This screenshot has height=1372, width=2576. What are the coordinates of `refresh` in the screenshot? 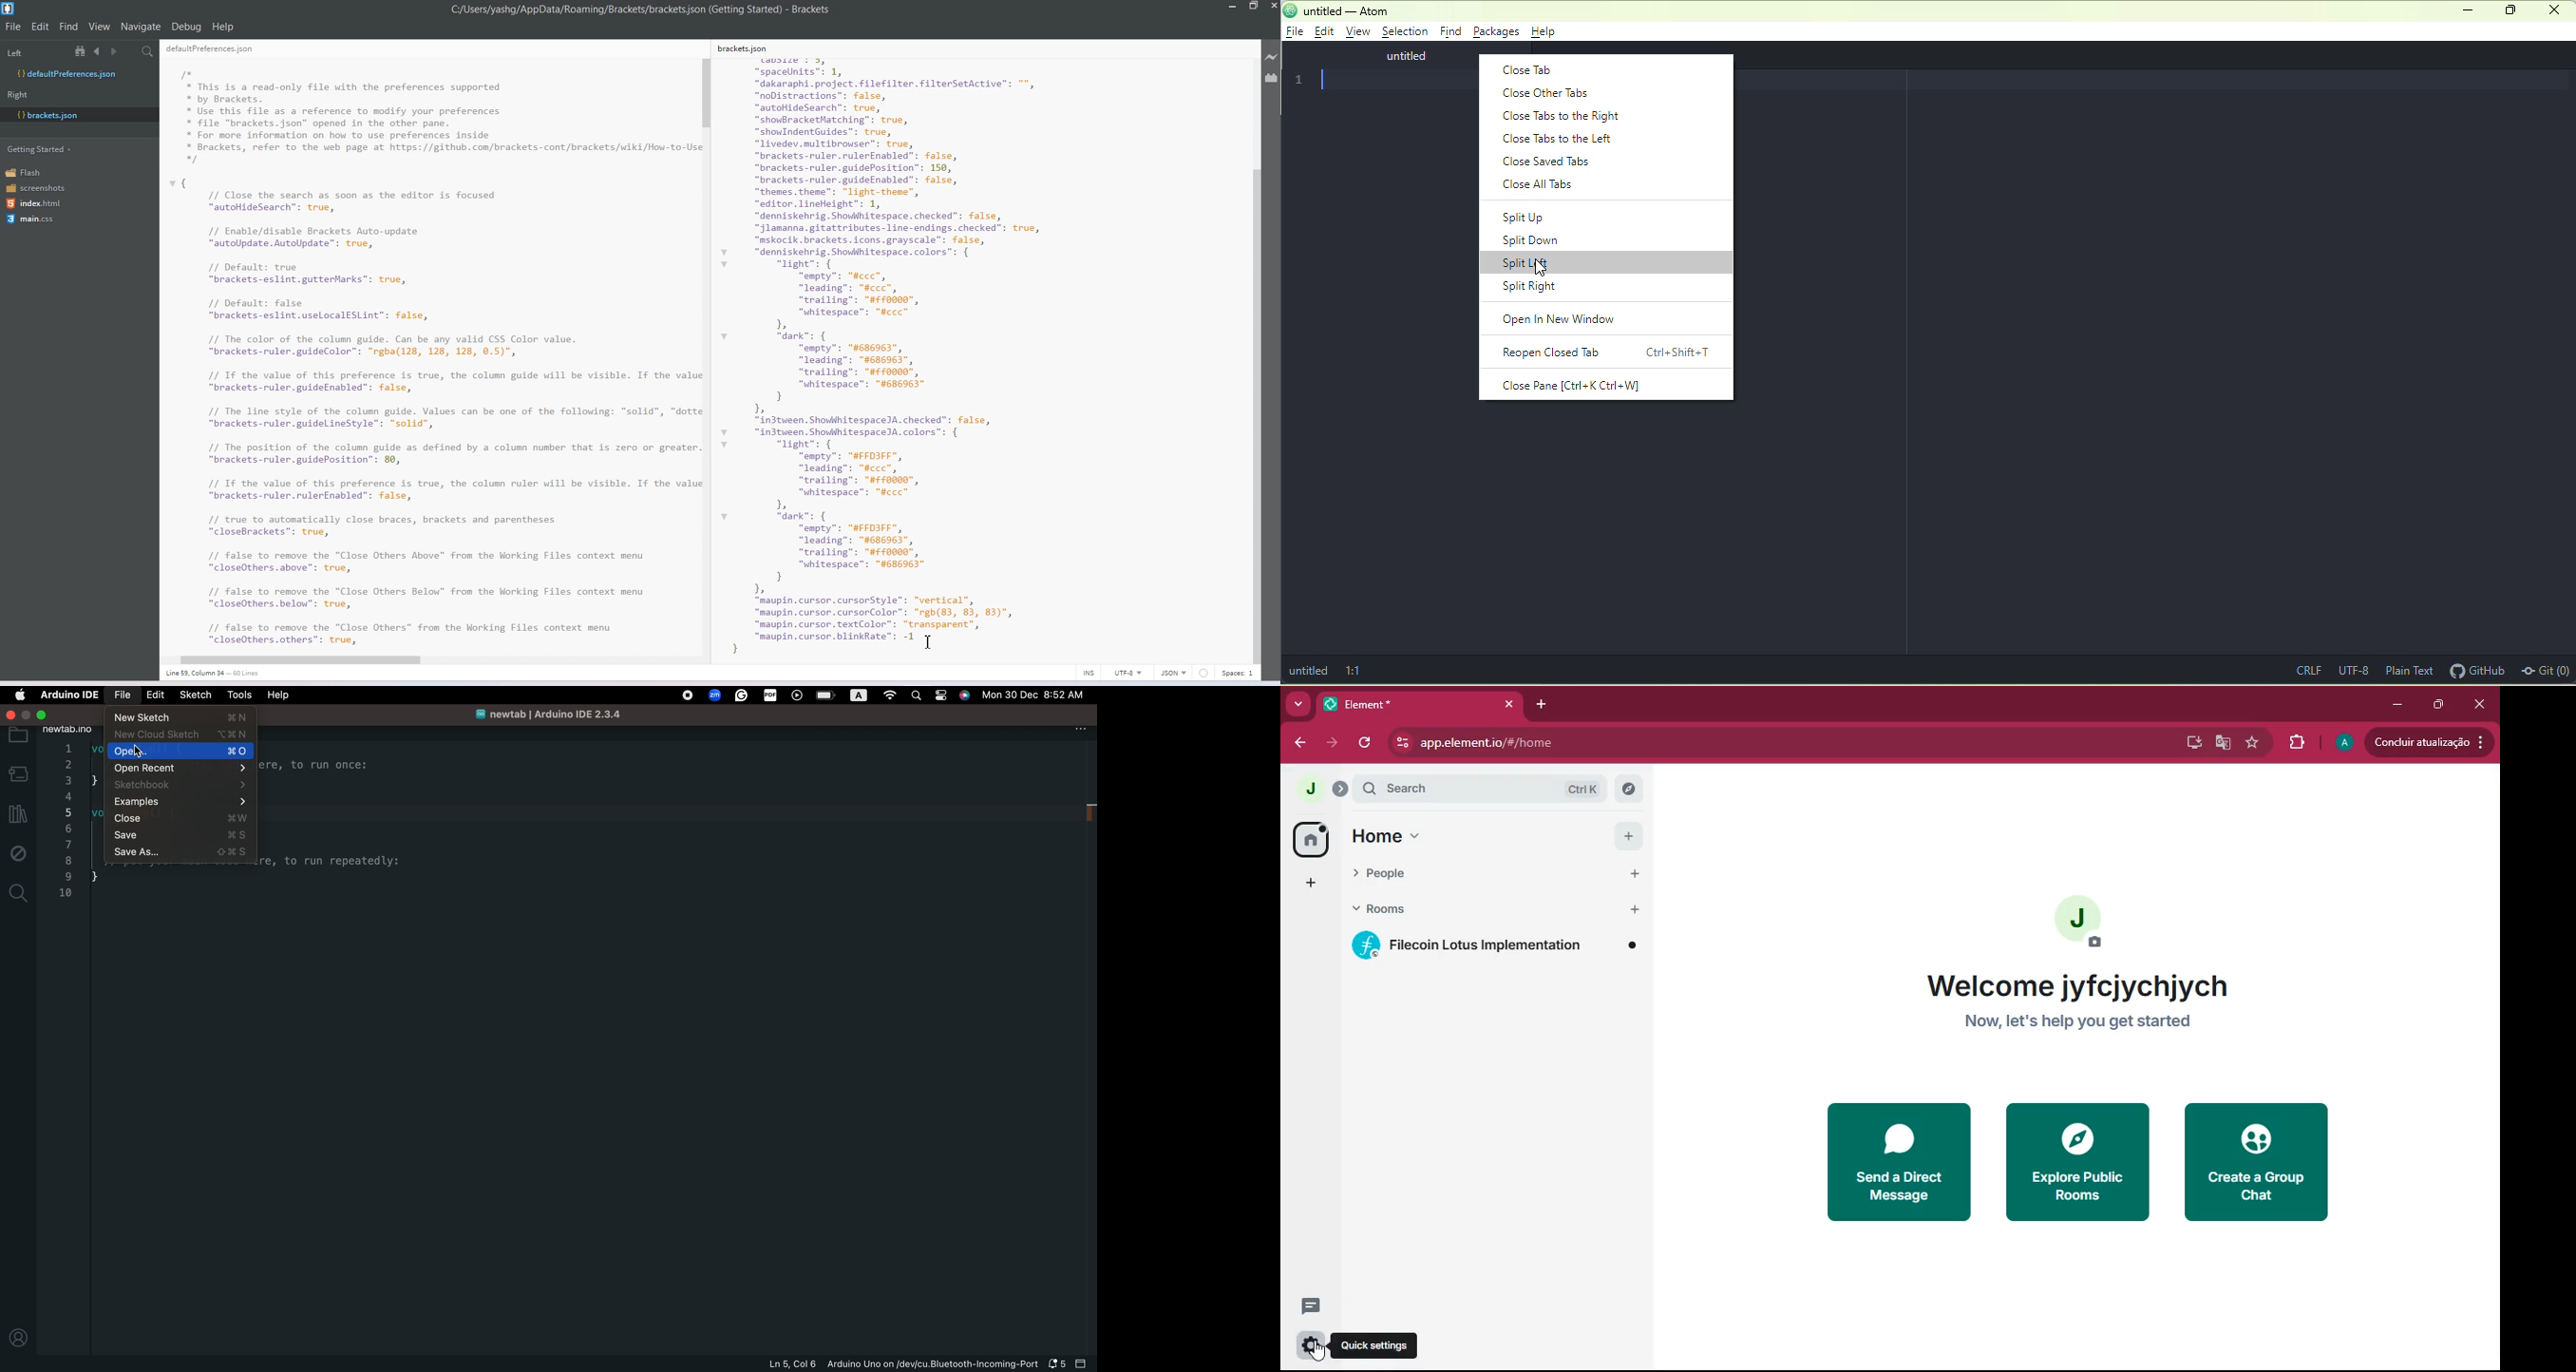 It's located at (1369, 743).